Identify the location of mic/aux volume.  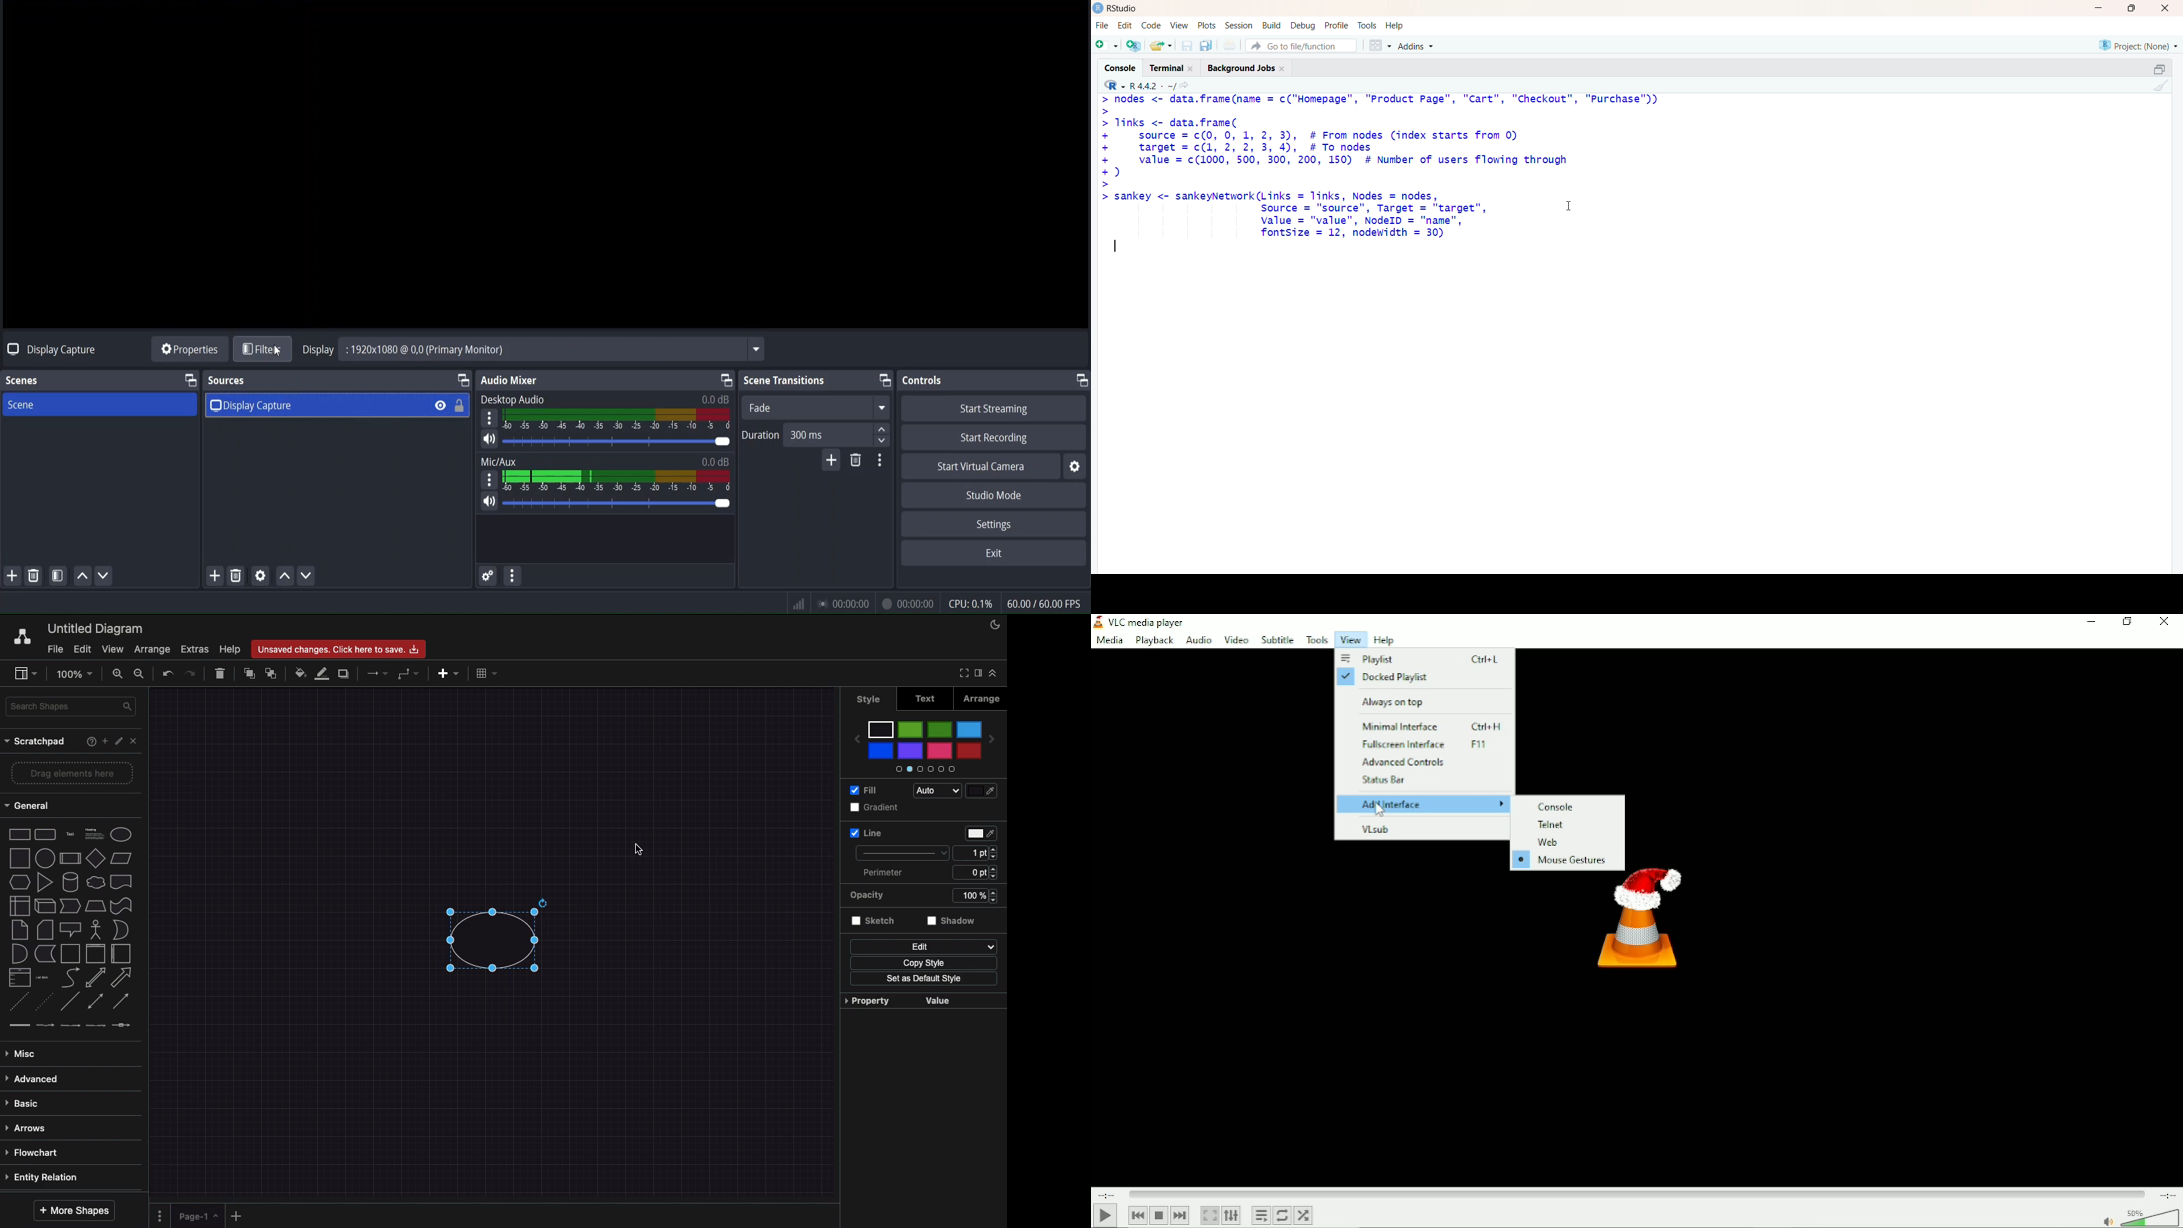
(618, 480).